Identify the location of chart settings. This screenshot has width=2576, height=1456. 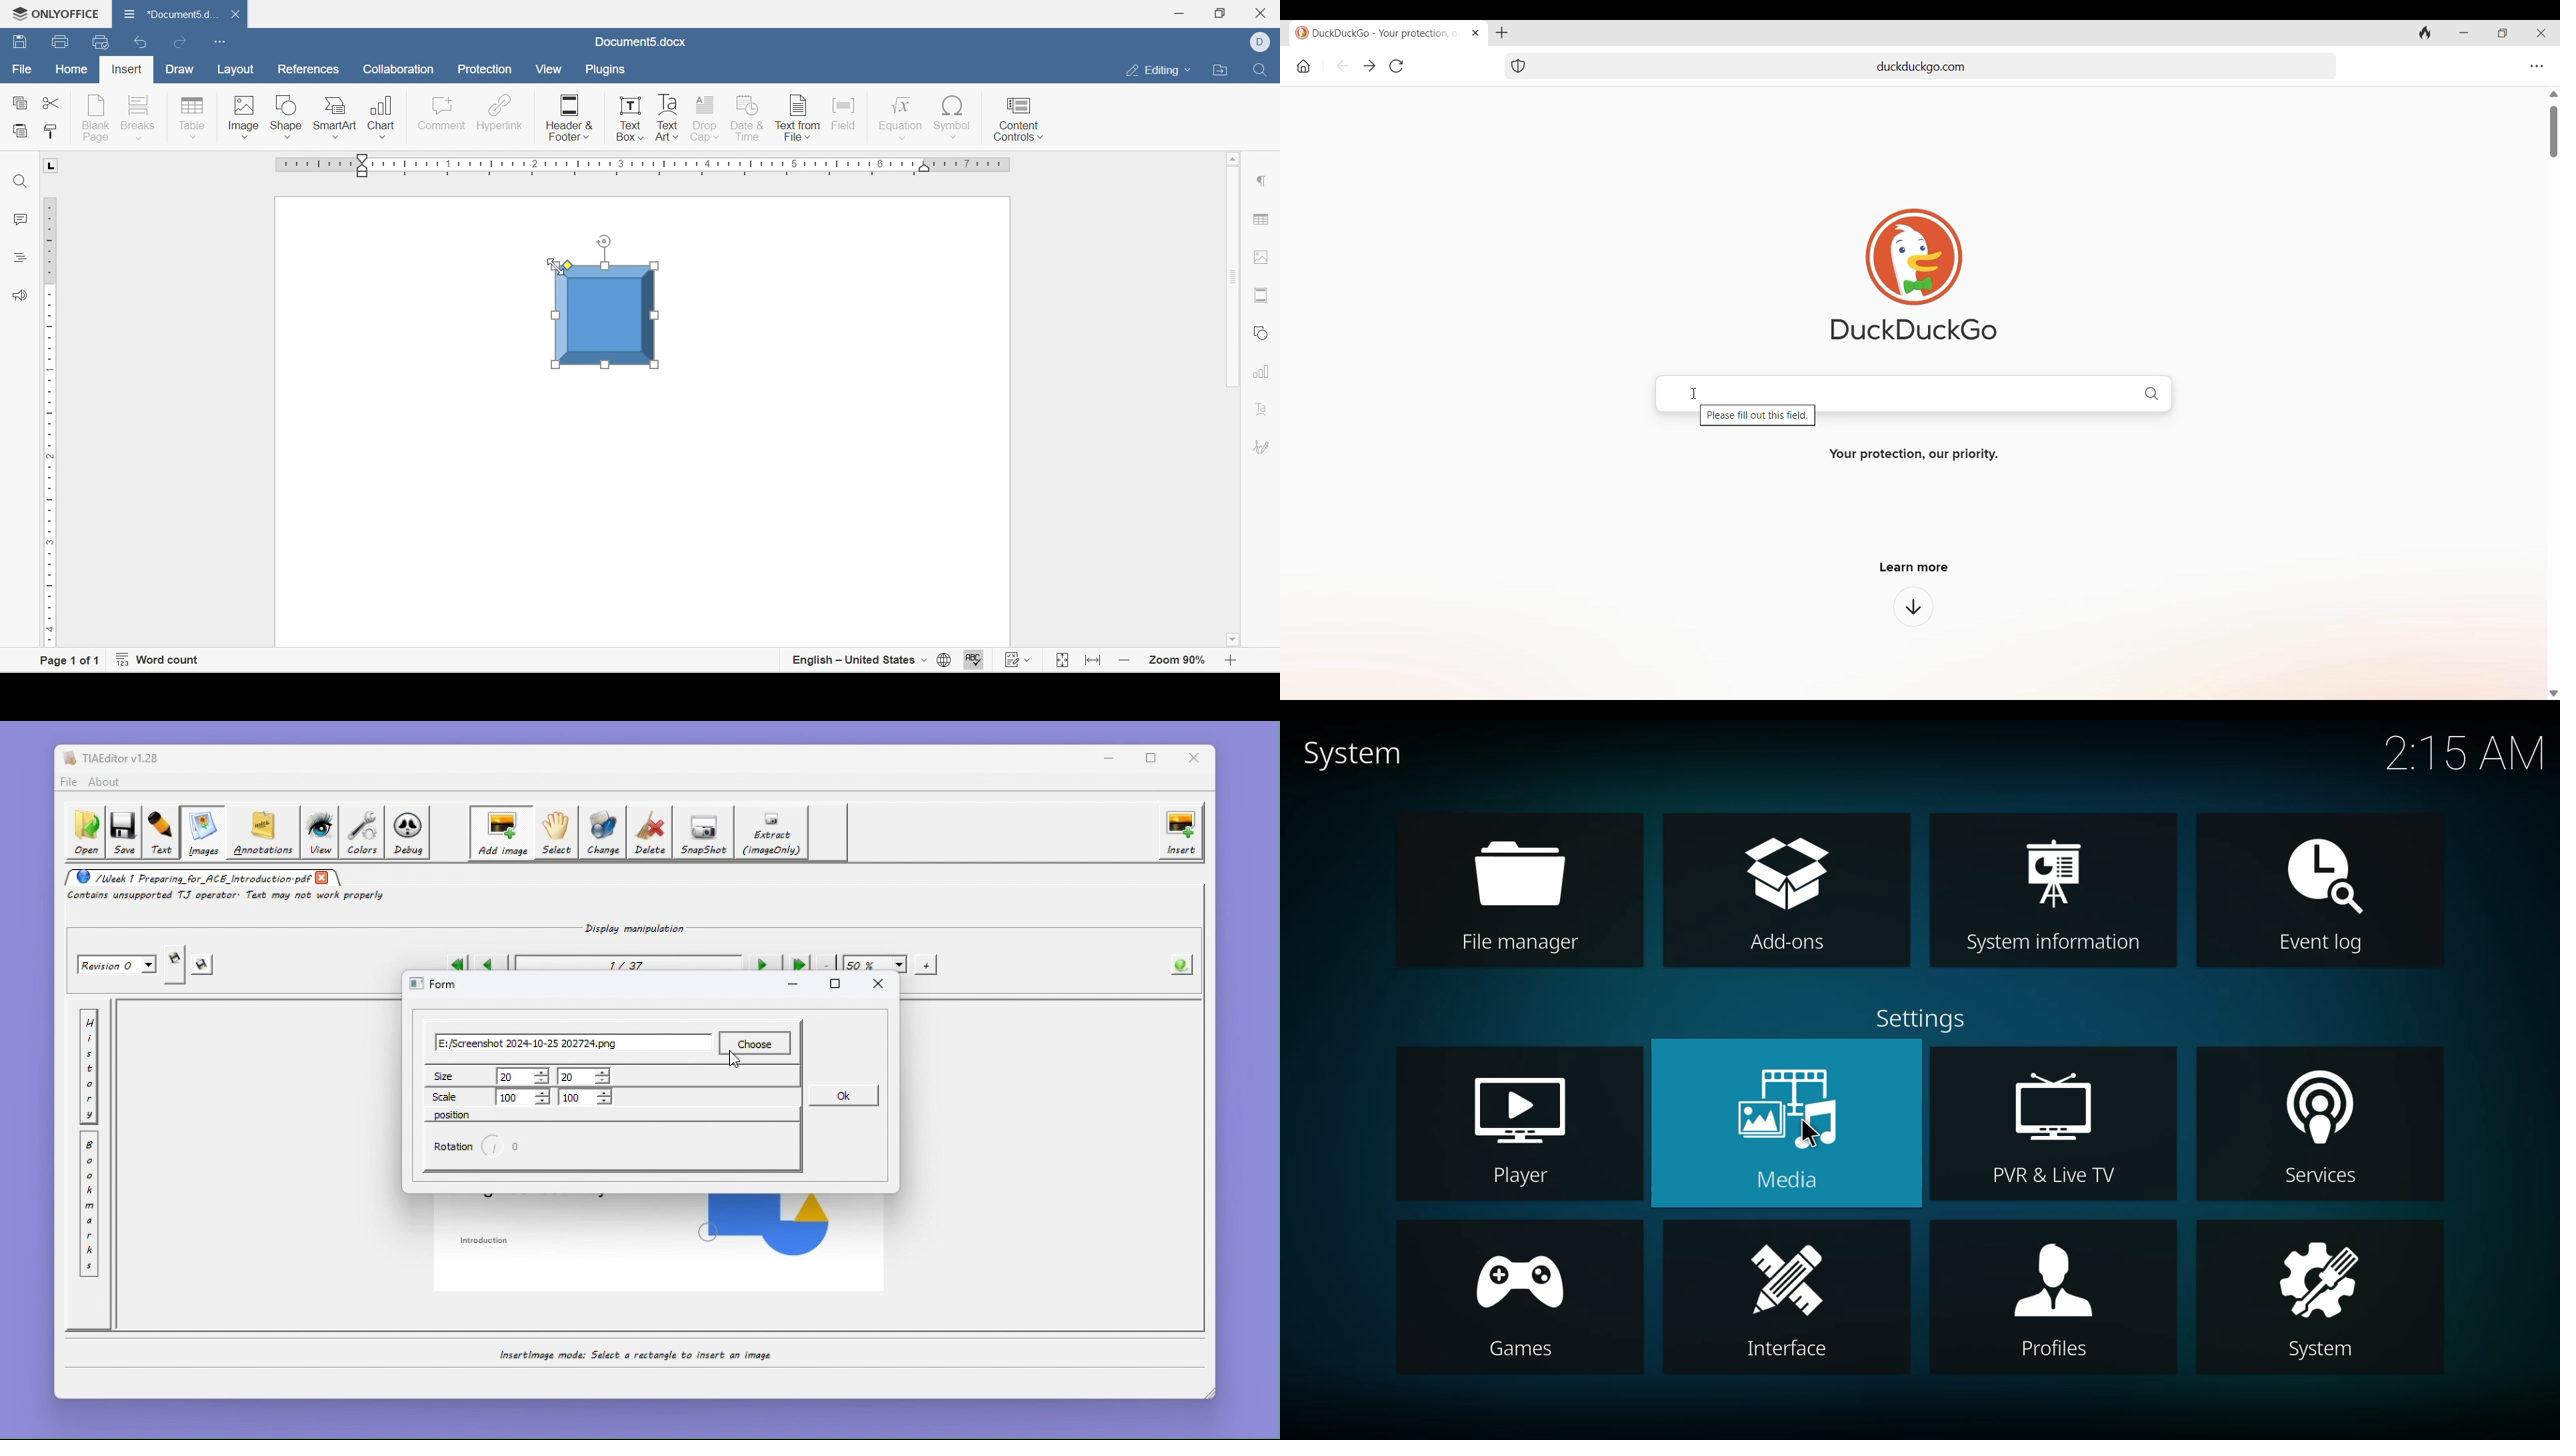
(1264, 372).